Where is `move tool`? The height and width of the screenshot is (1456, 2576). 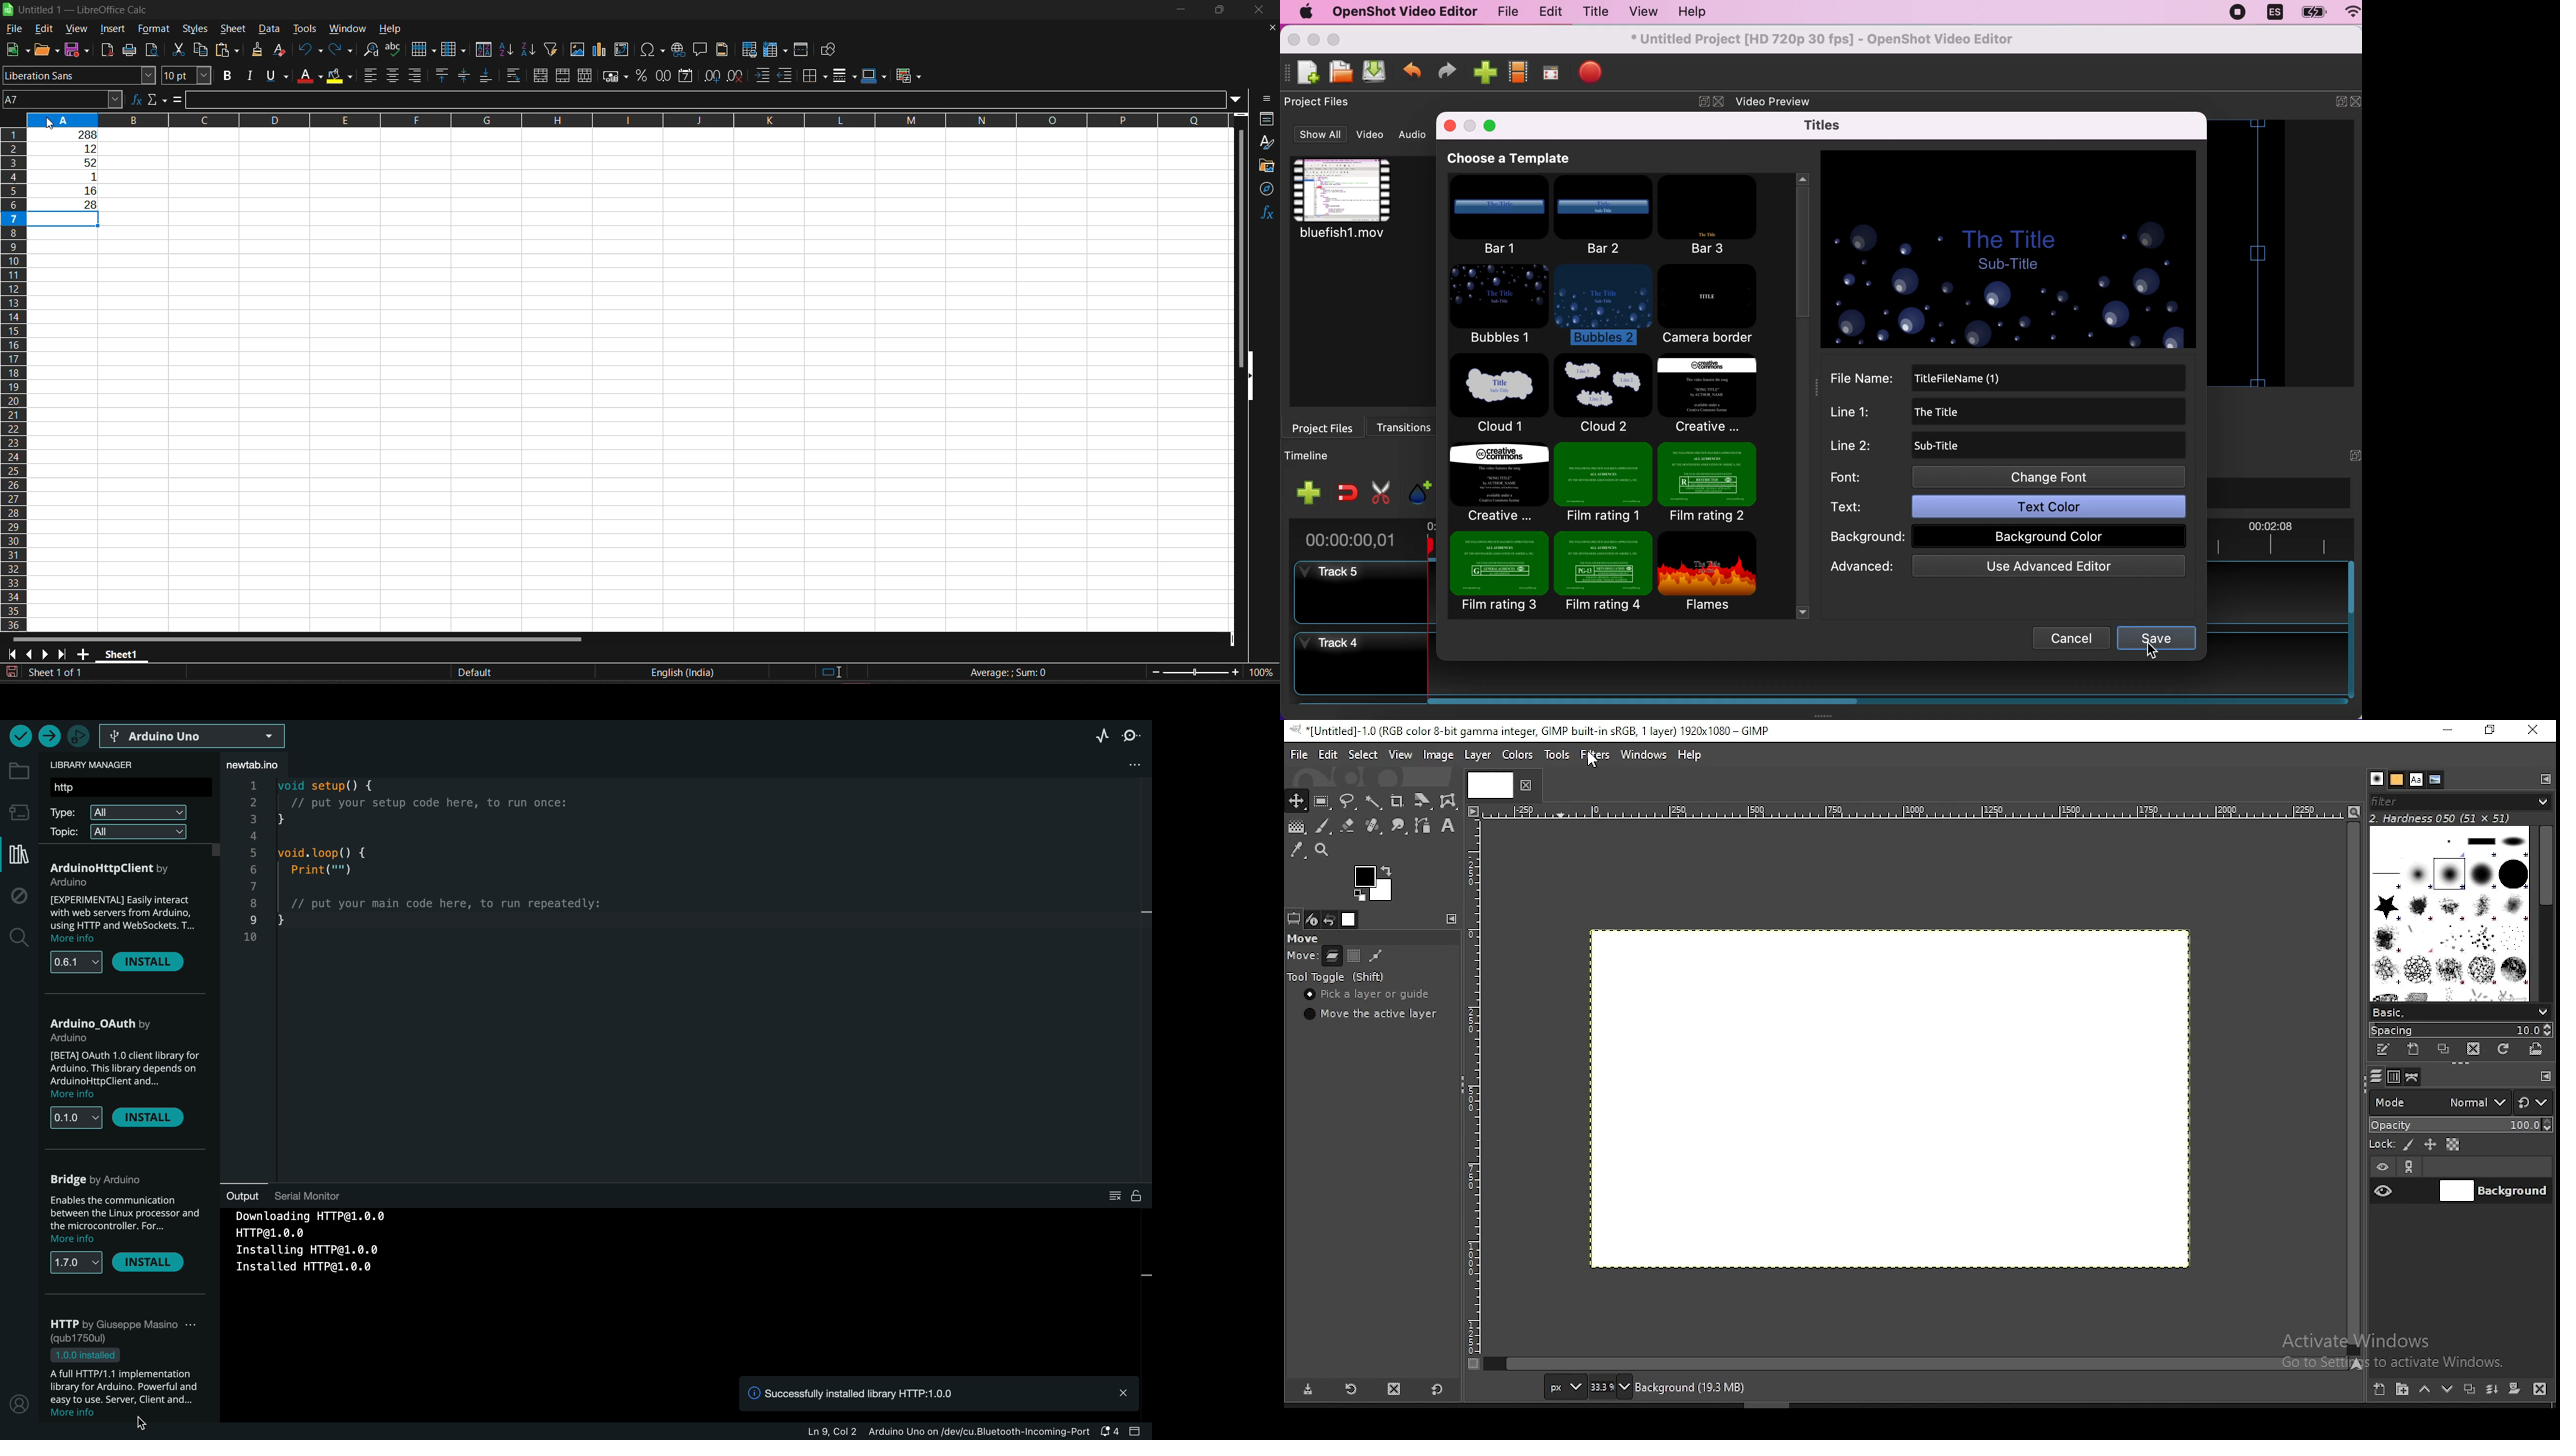 move tool is located at coordinates (1296, 800).